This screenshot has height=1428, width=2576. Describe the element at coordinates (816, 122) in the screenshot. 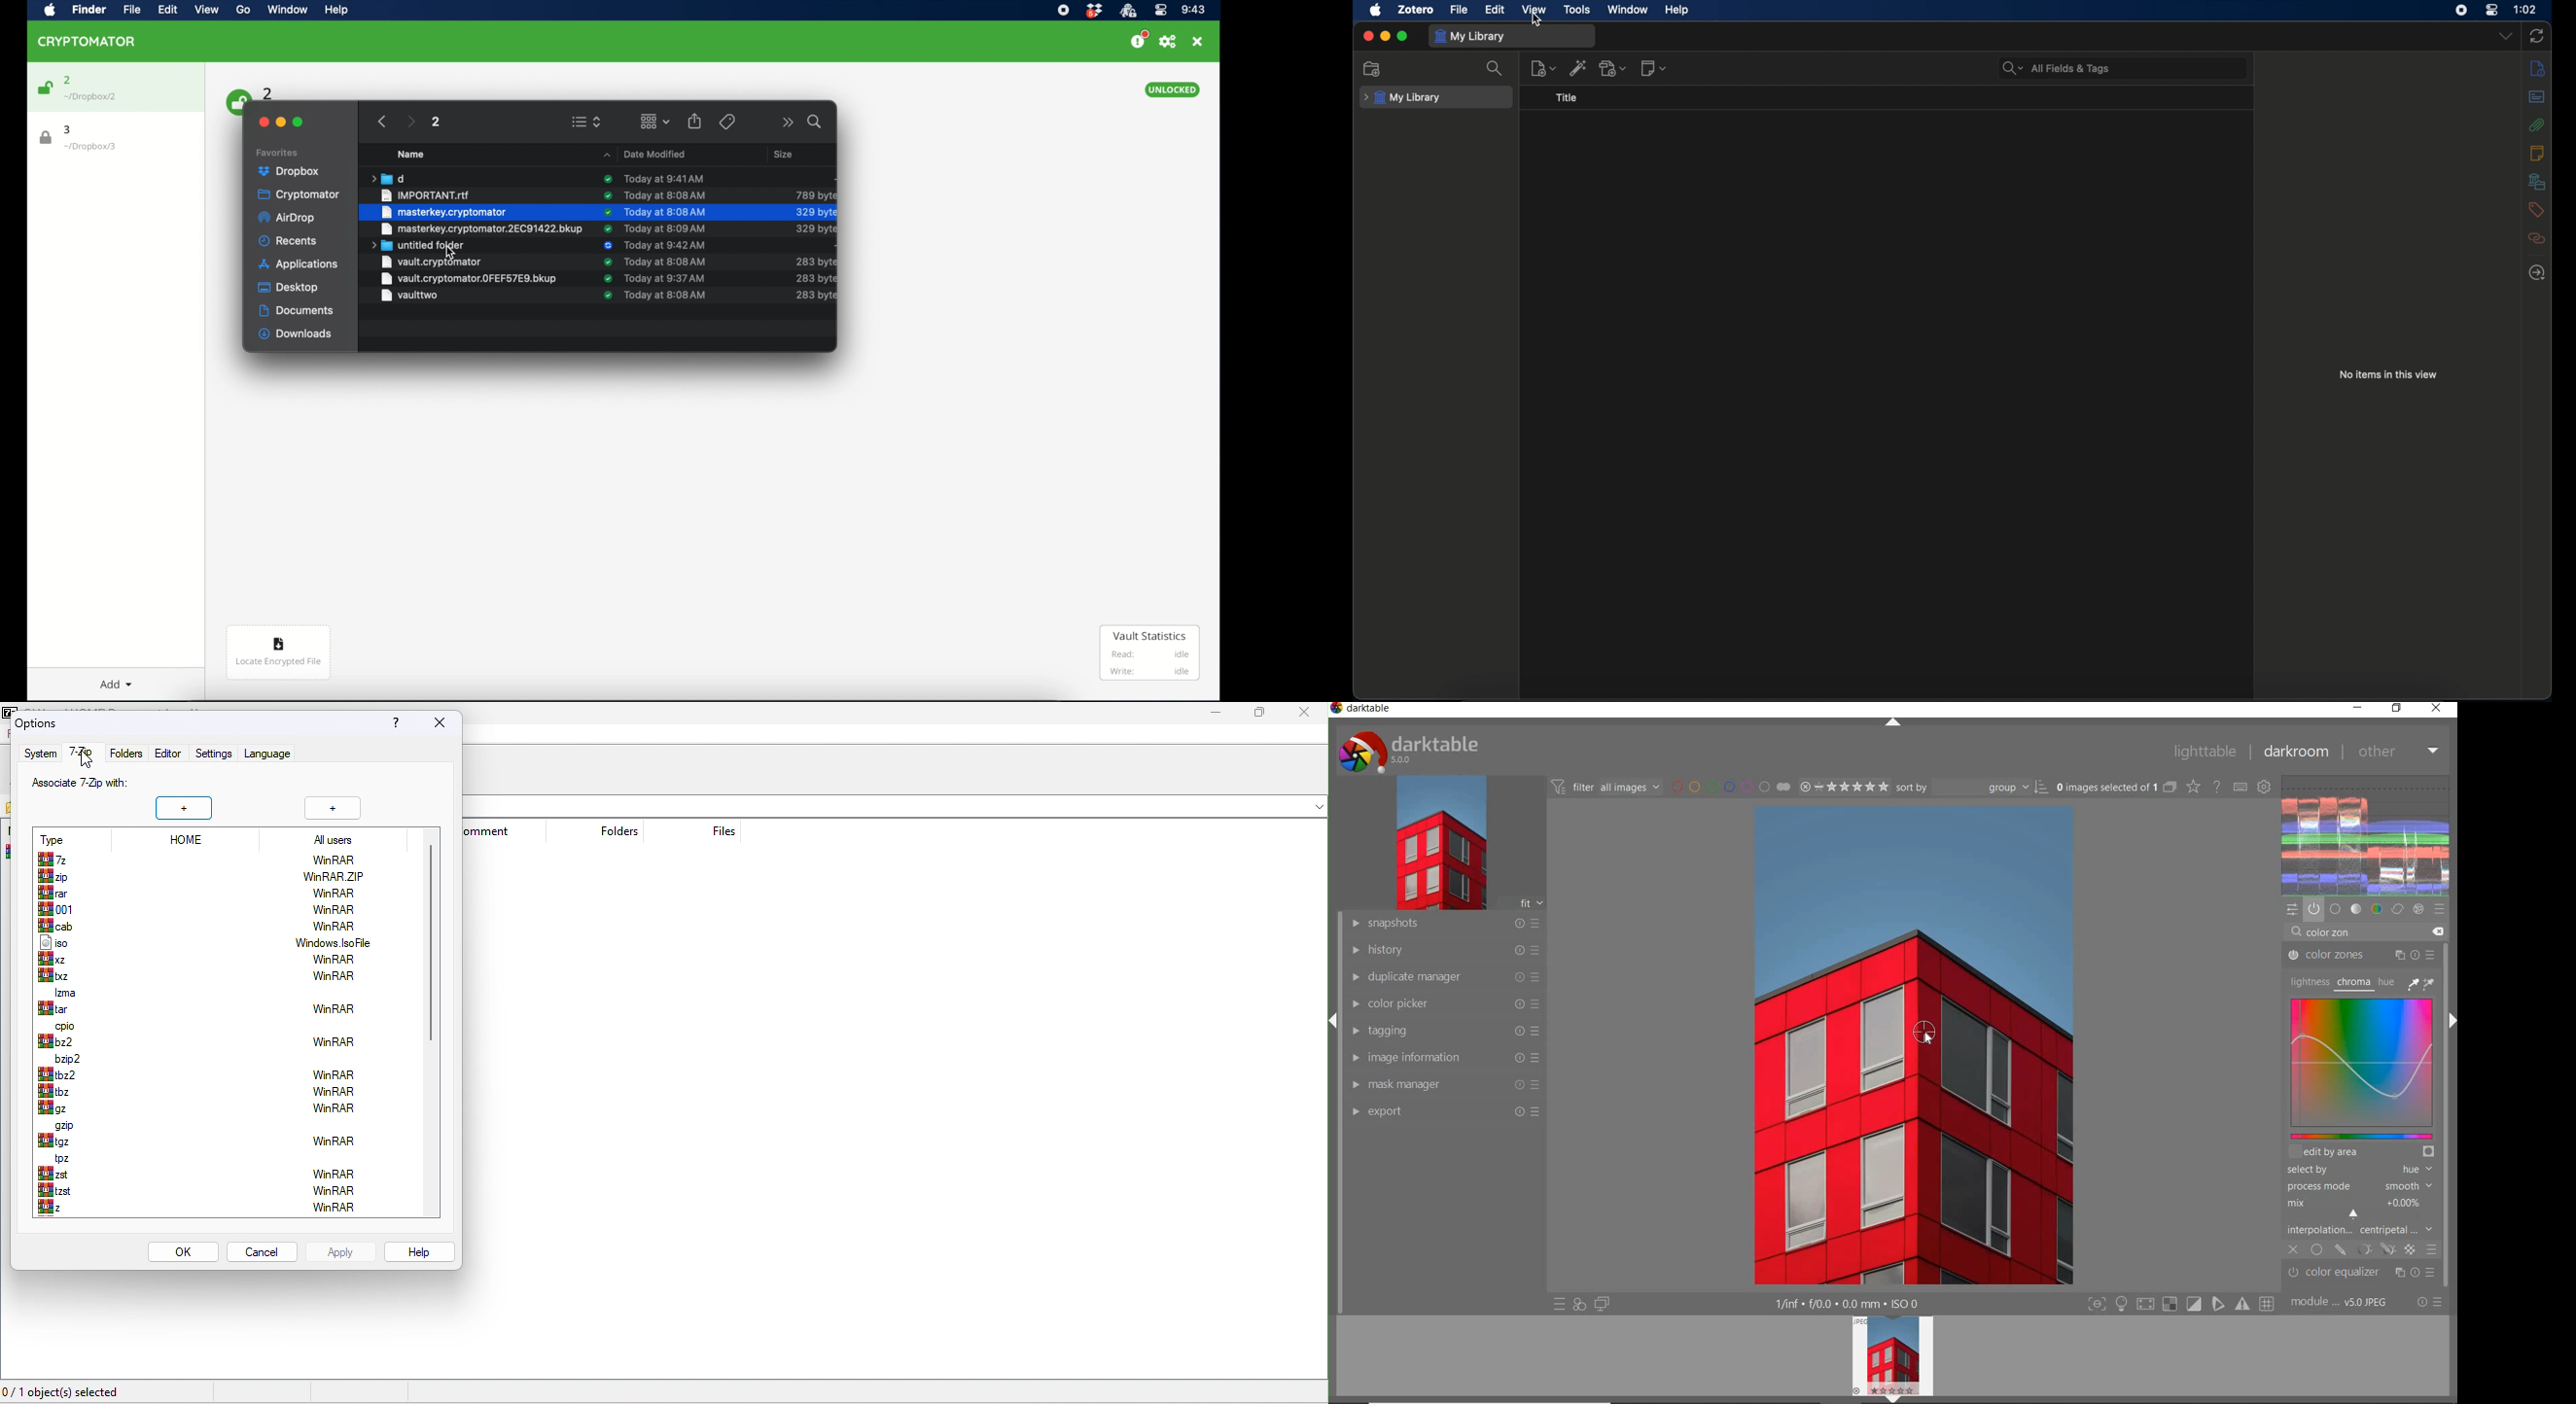

I see `search` at that location.